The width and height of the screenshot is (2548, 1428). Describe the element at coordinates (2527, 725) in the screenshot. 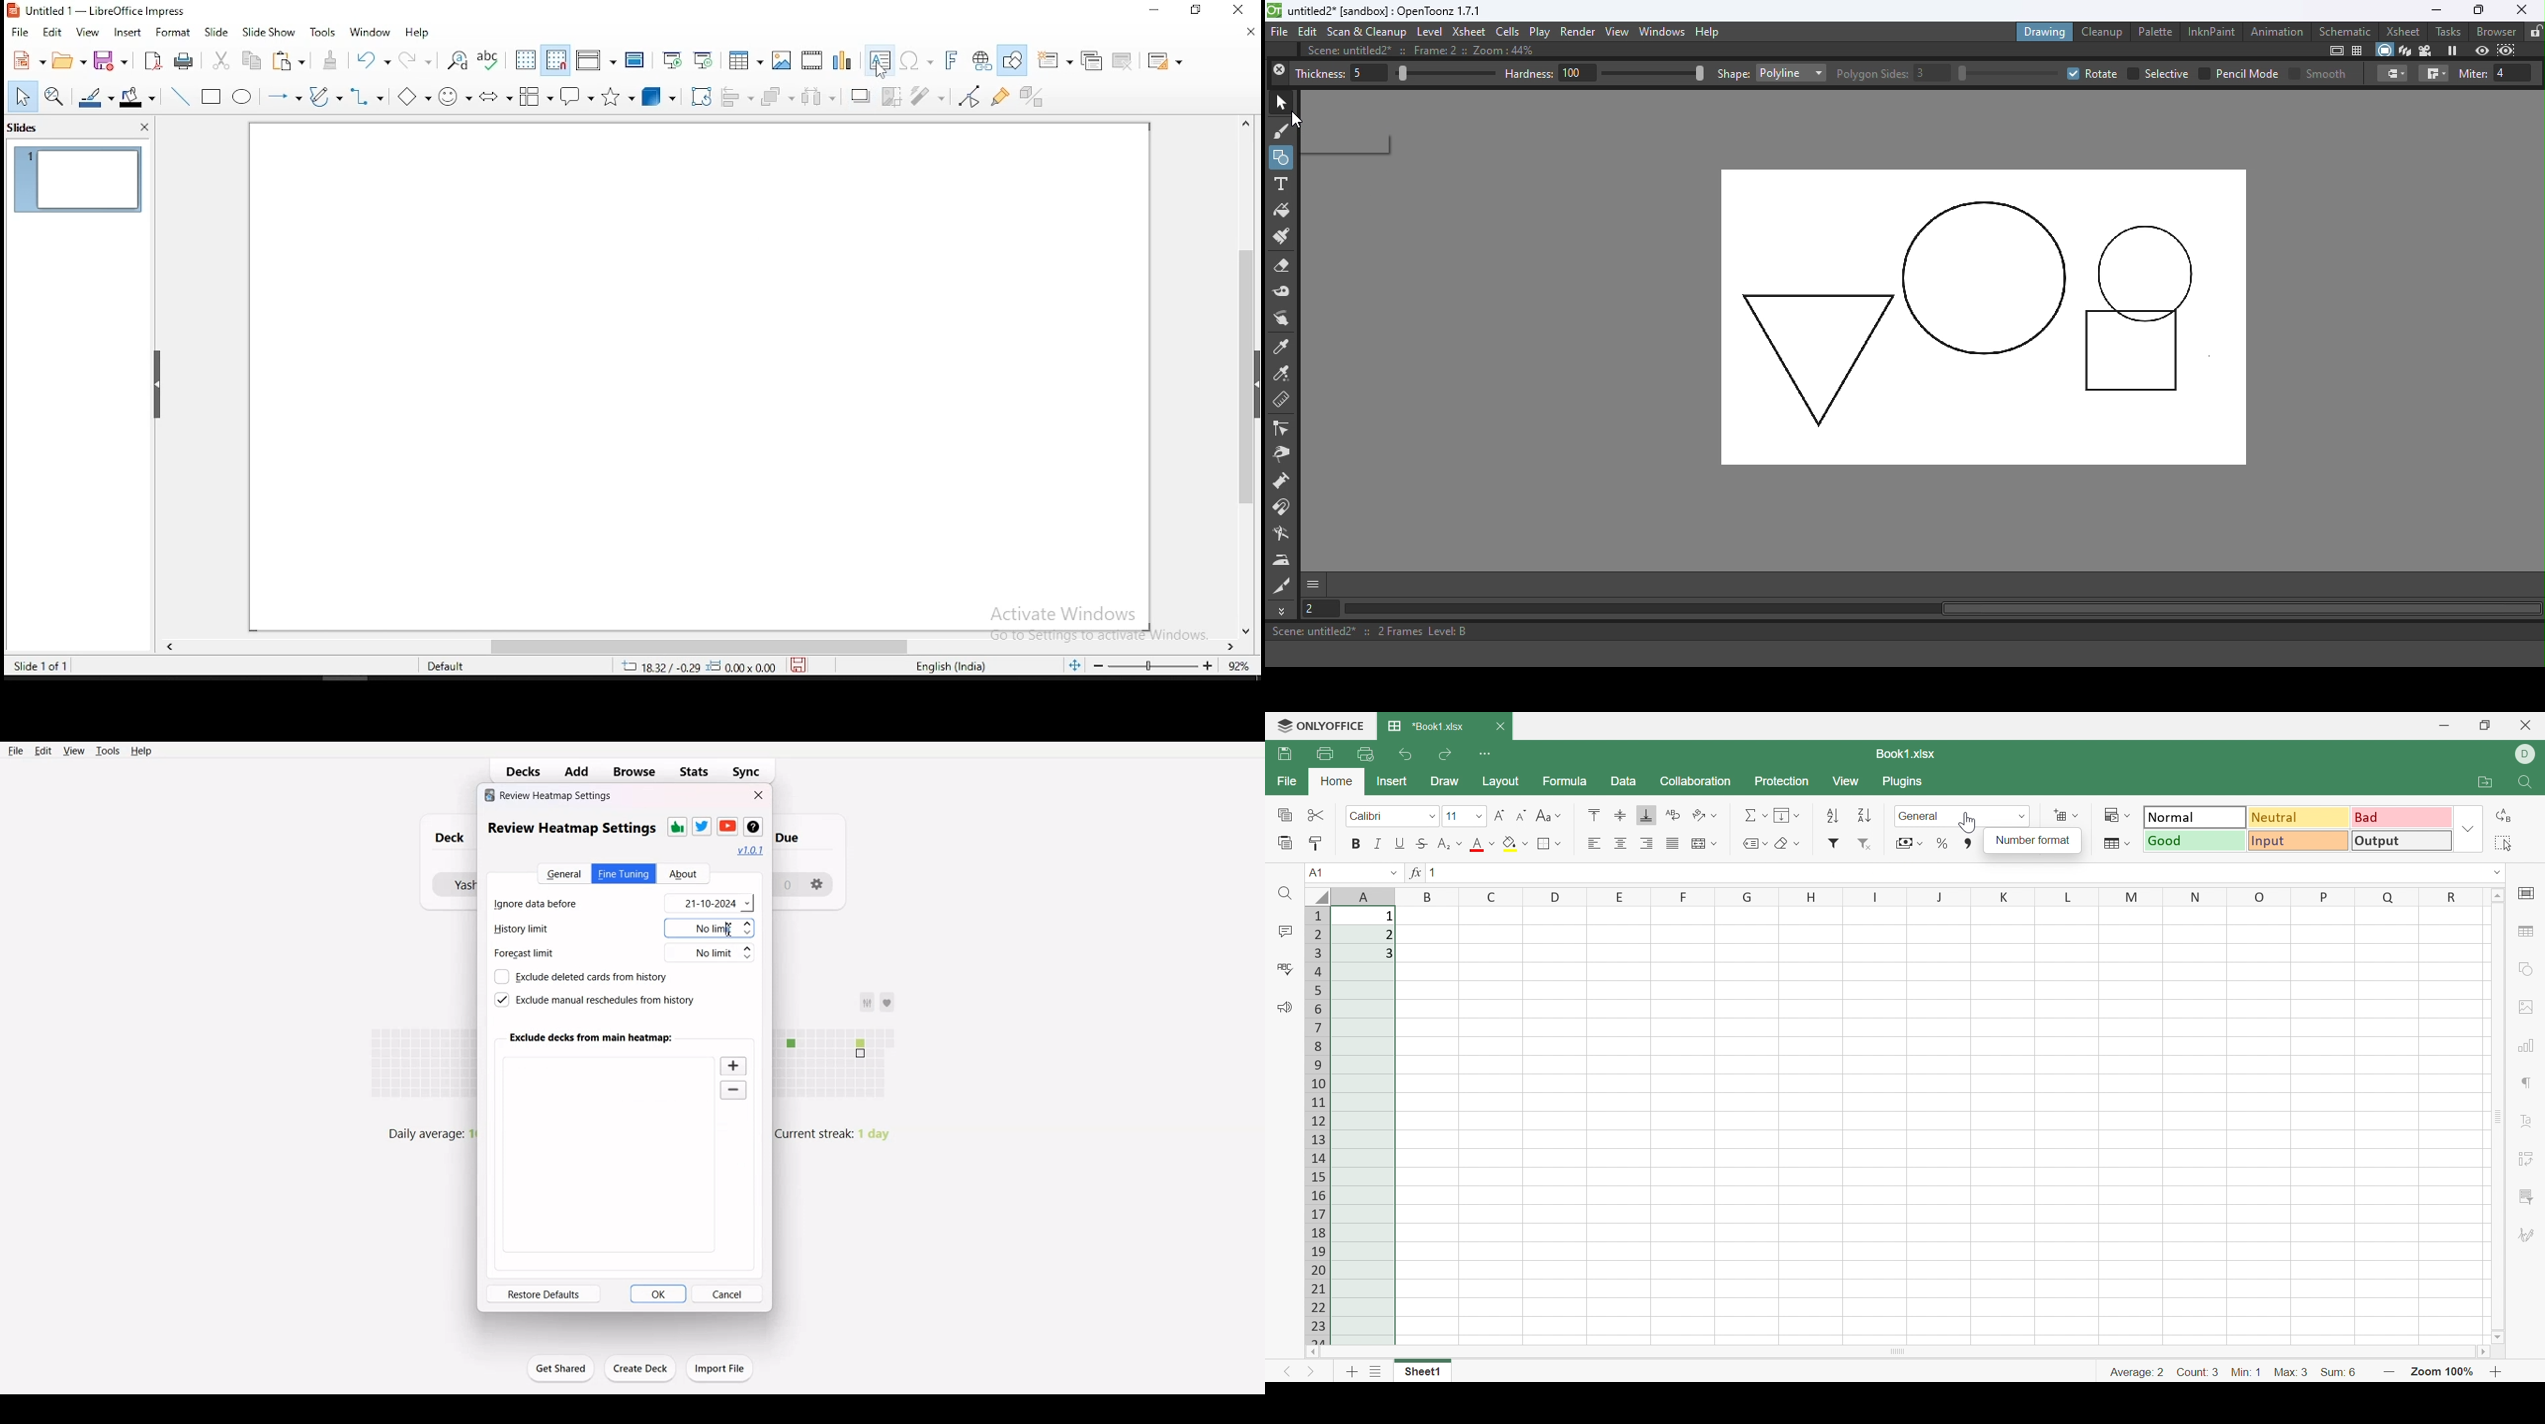

I see `Close` at that location.